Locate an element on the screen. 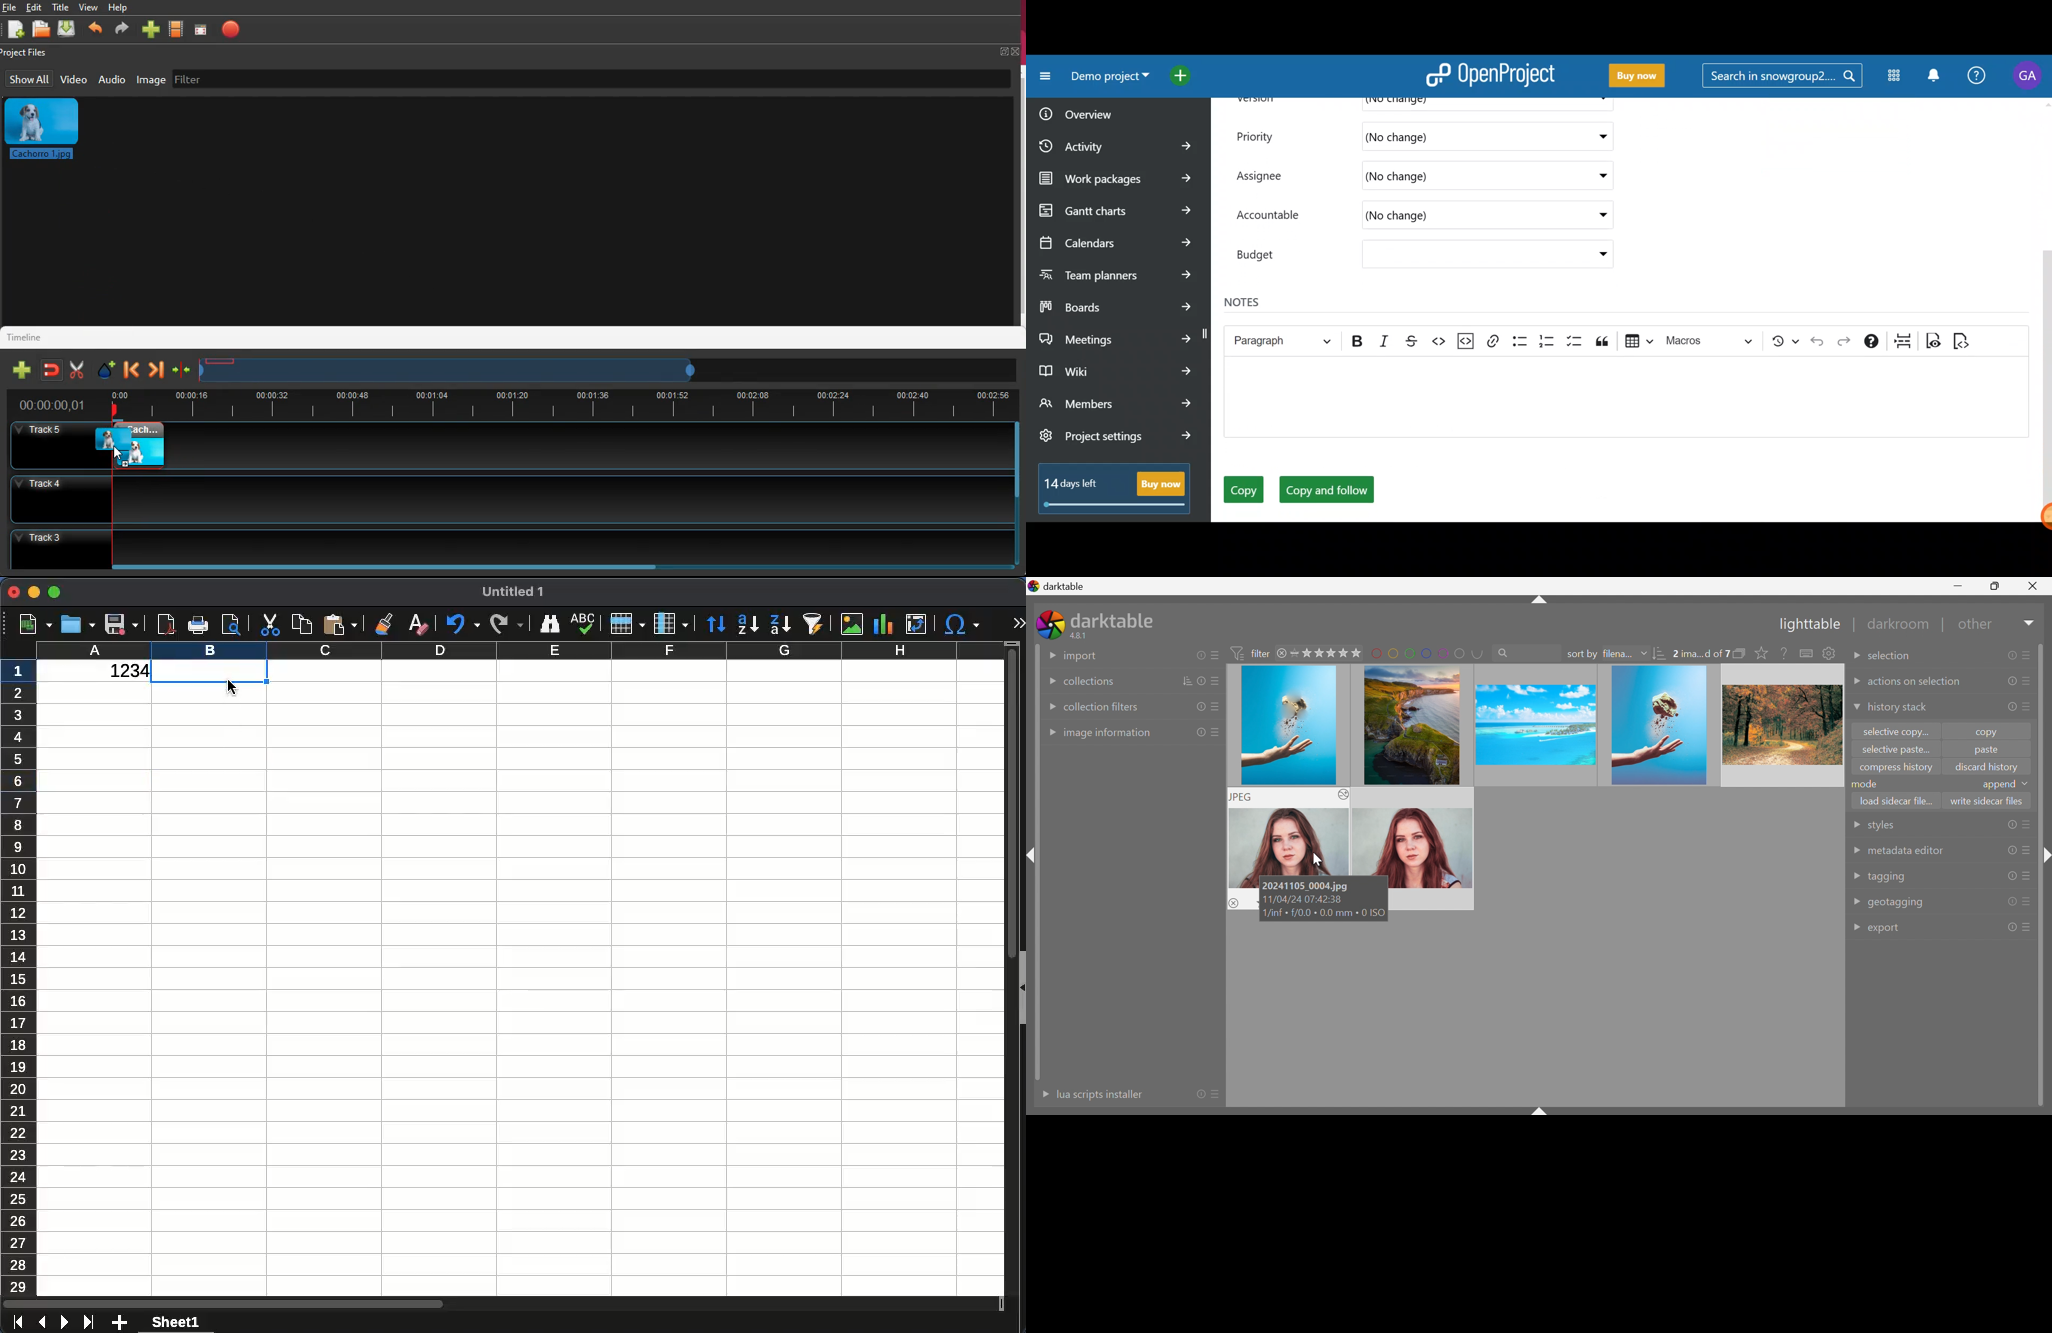  sheet 1 is located at coordinates (175, 1323).